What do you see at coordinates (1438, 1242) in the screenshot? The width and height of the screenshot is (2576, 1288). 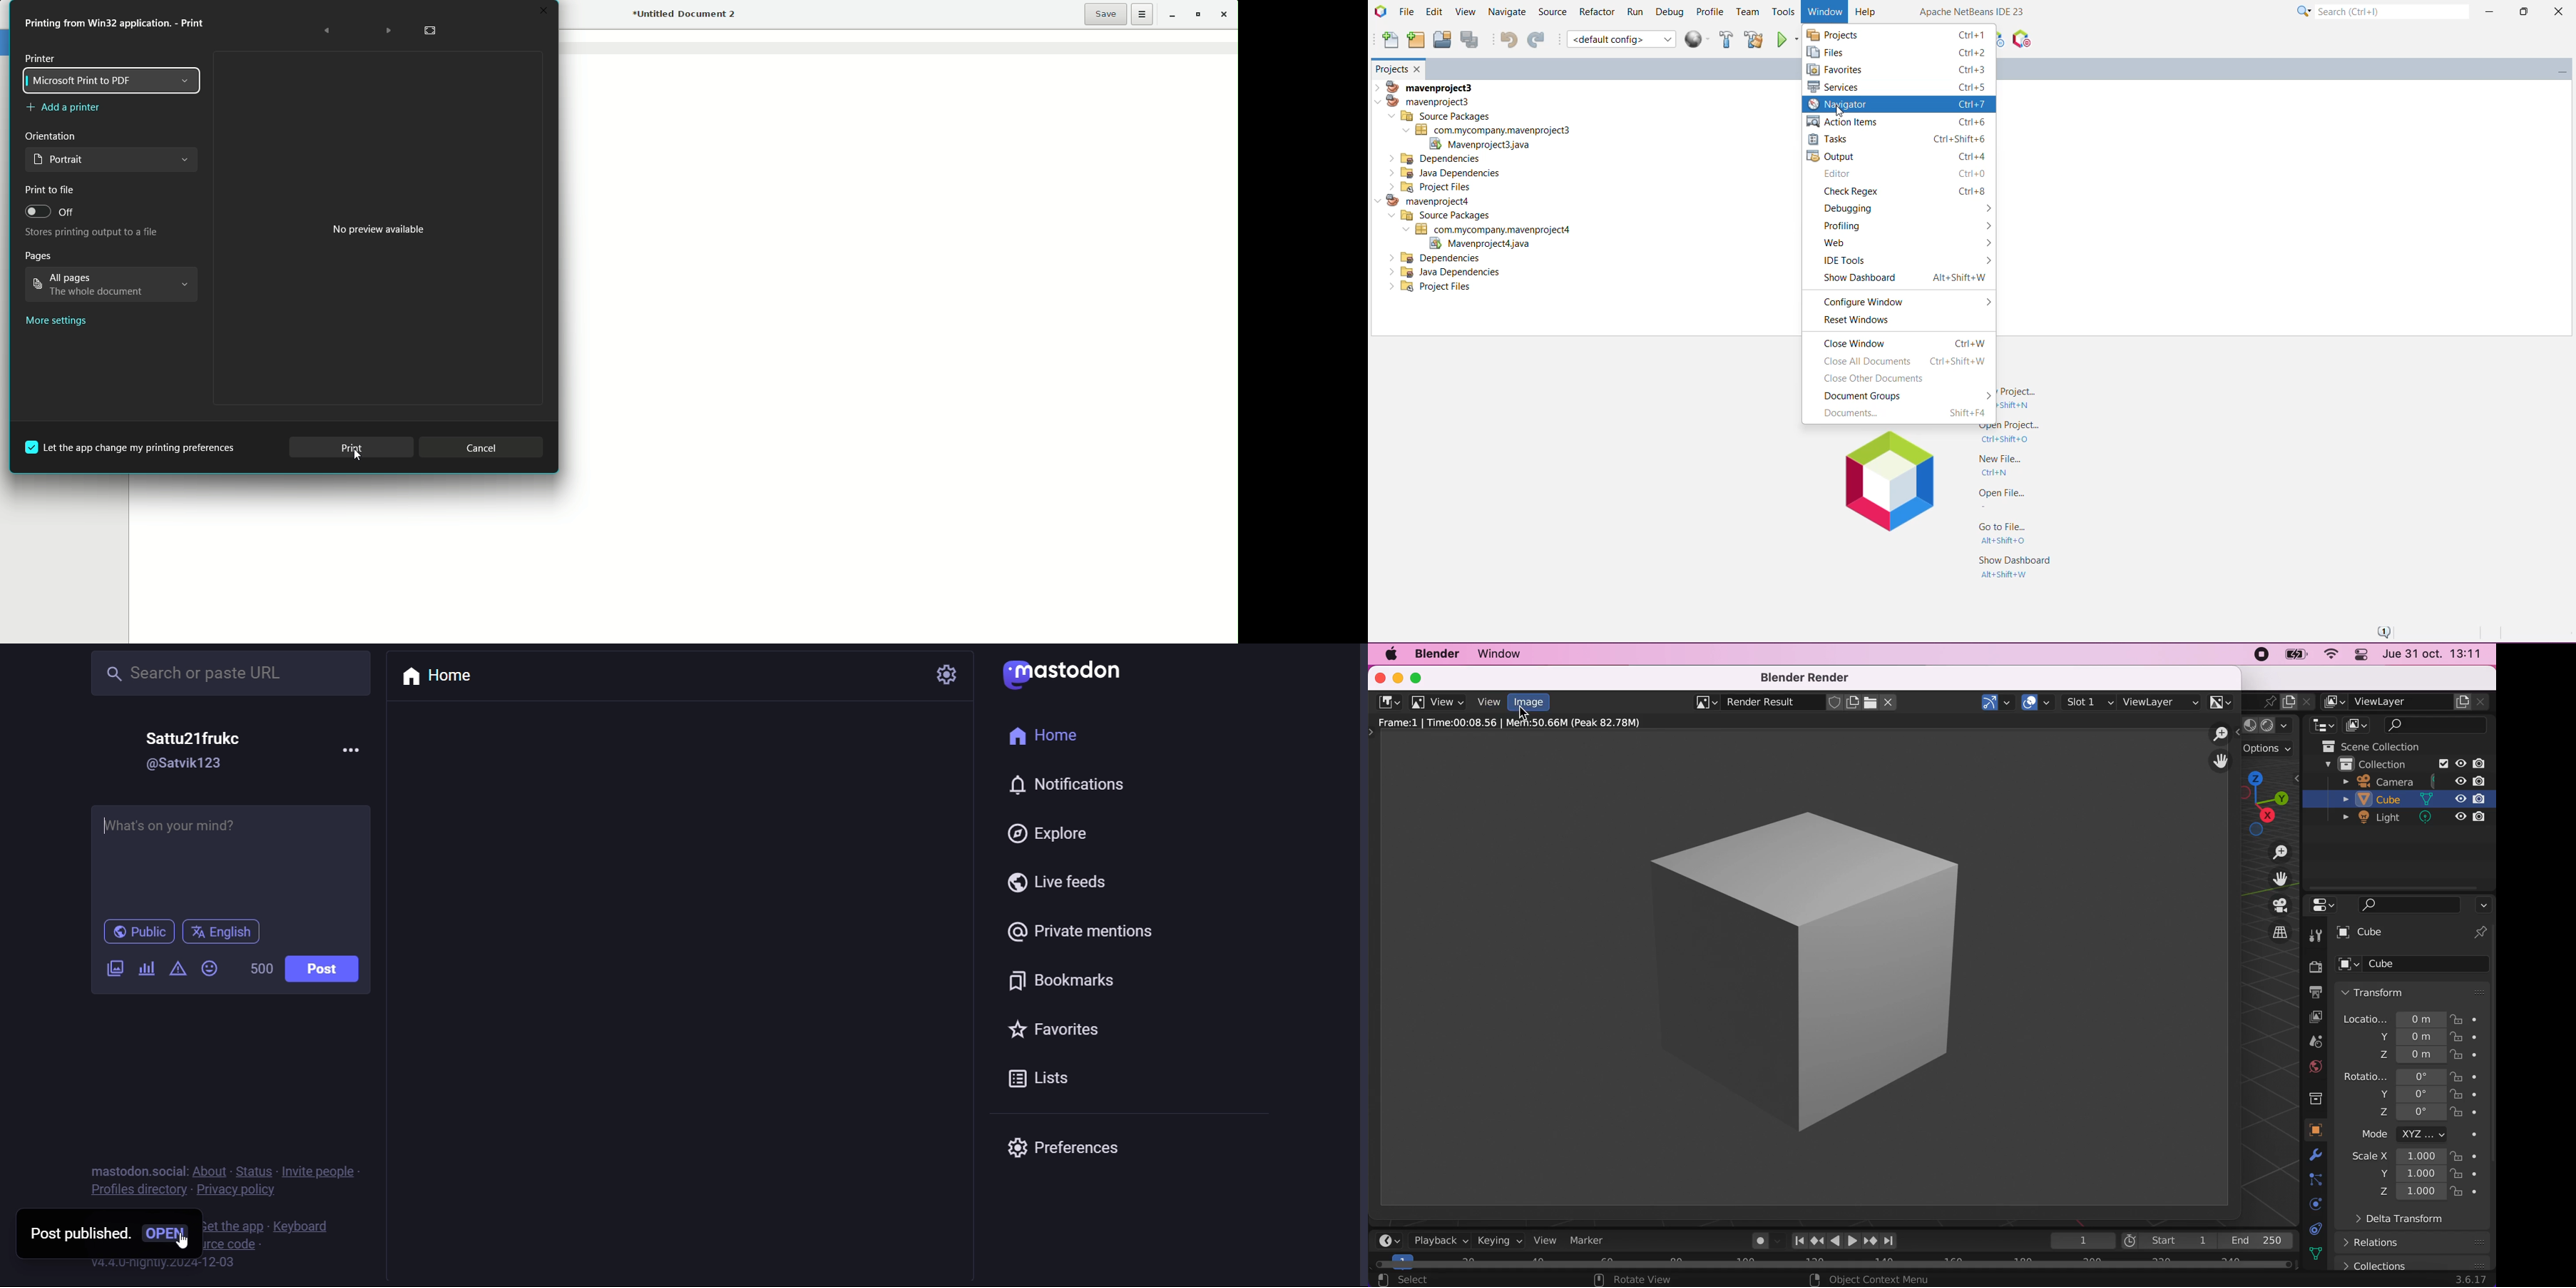 I see `playback` at bounding box center [1438, 1242].